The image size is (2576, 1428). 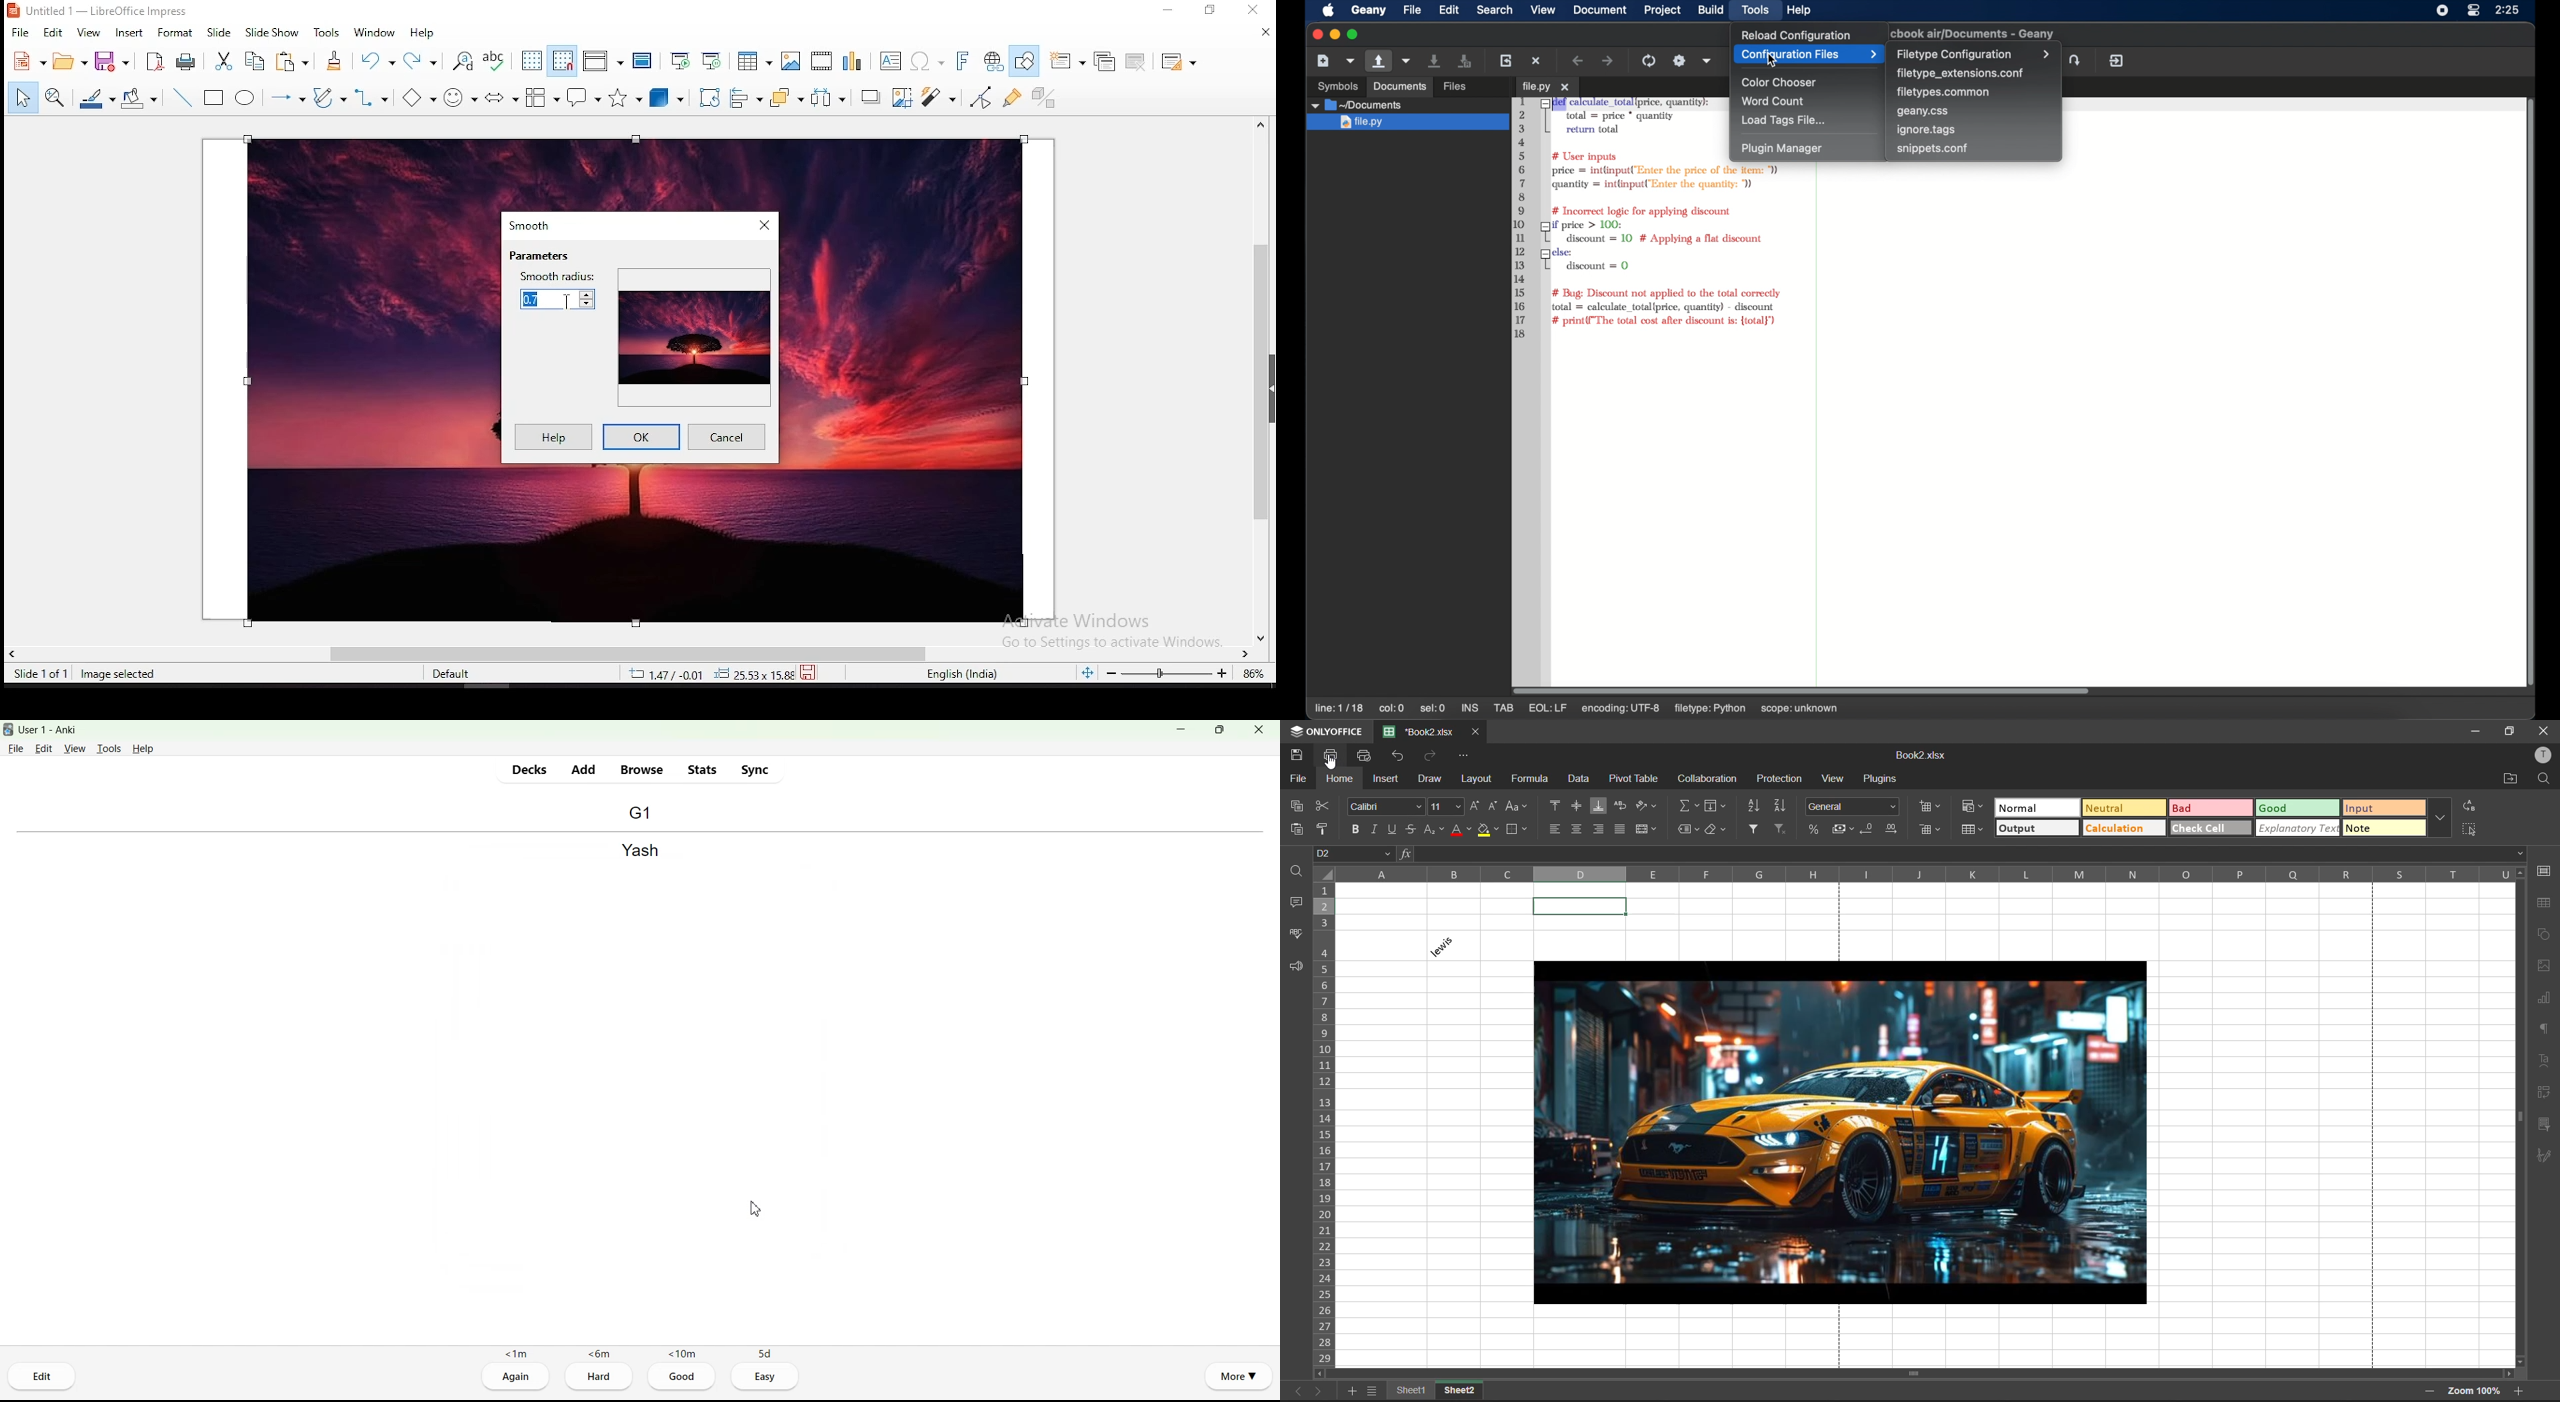 What do you see at coordinates (457, 677) in the screenshot?
I see `default` at bounding box center [457, 677].